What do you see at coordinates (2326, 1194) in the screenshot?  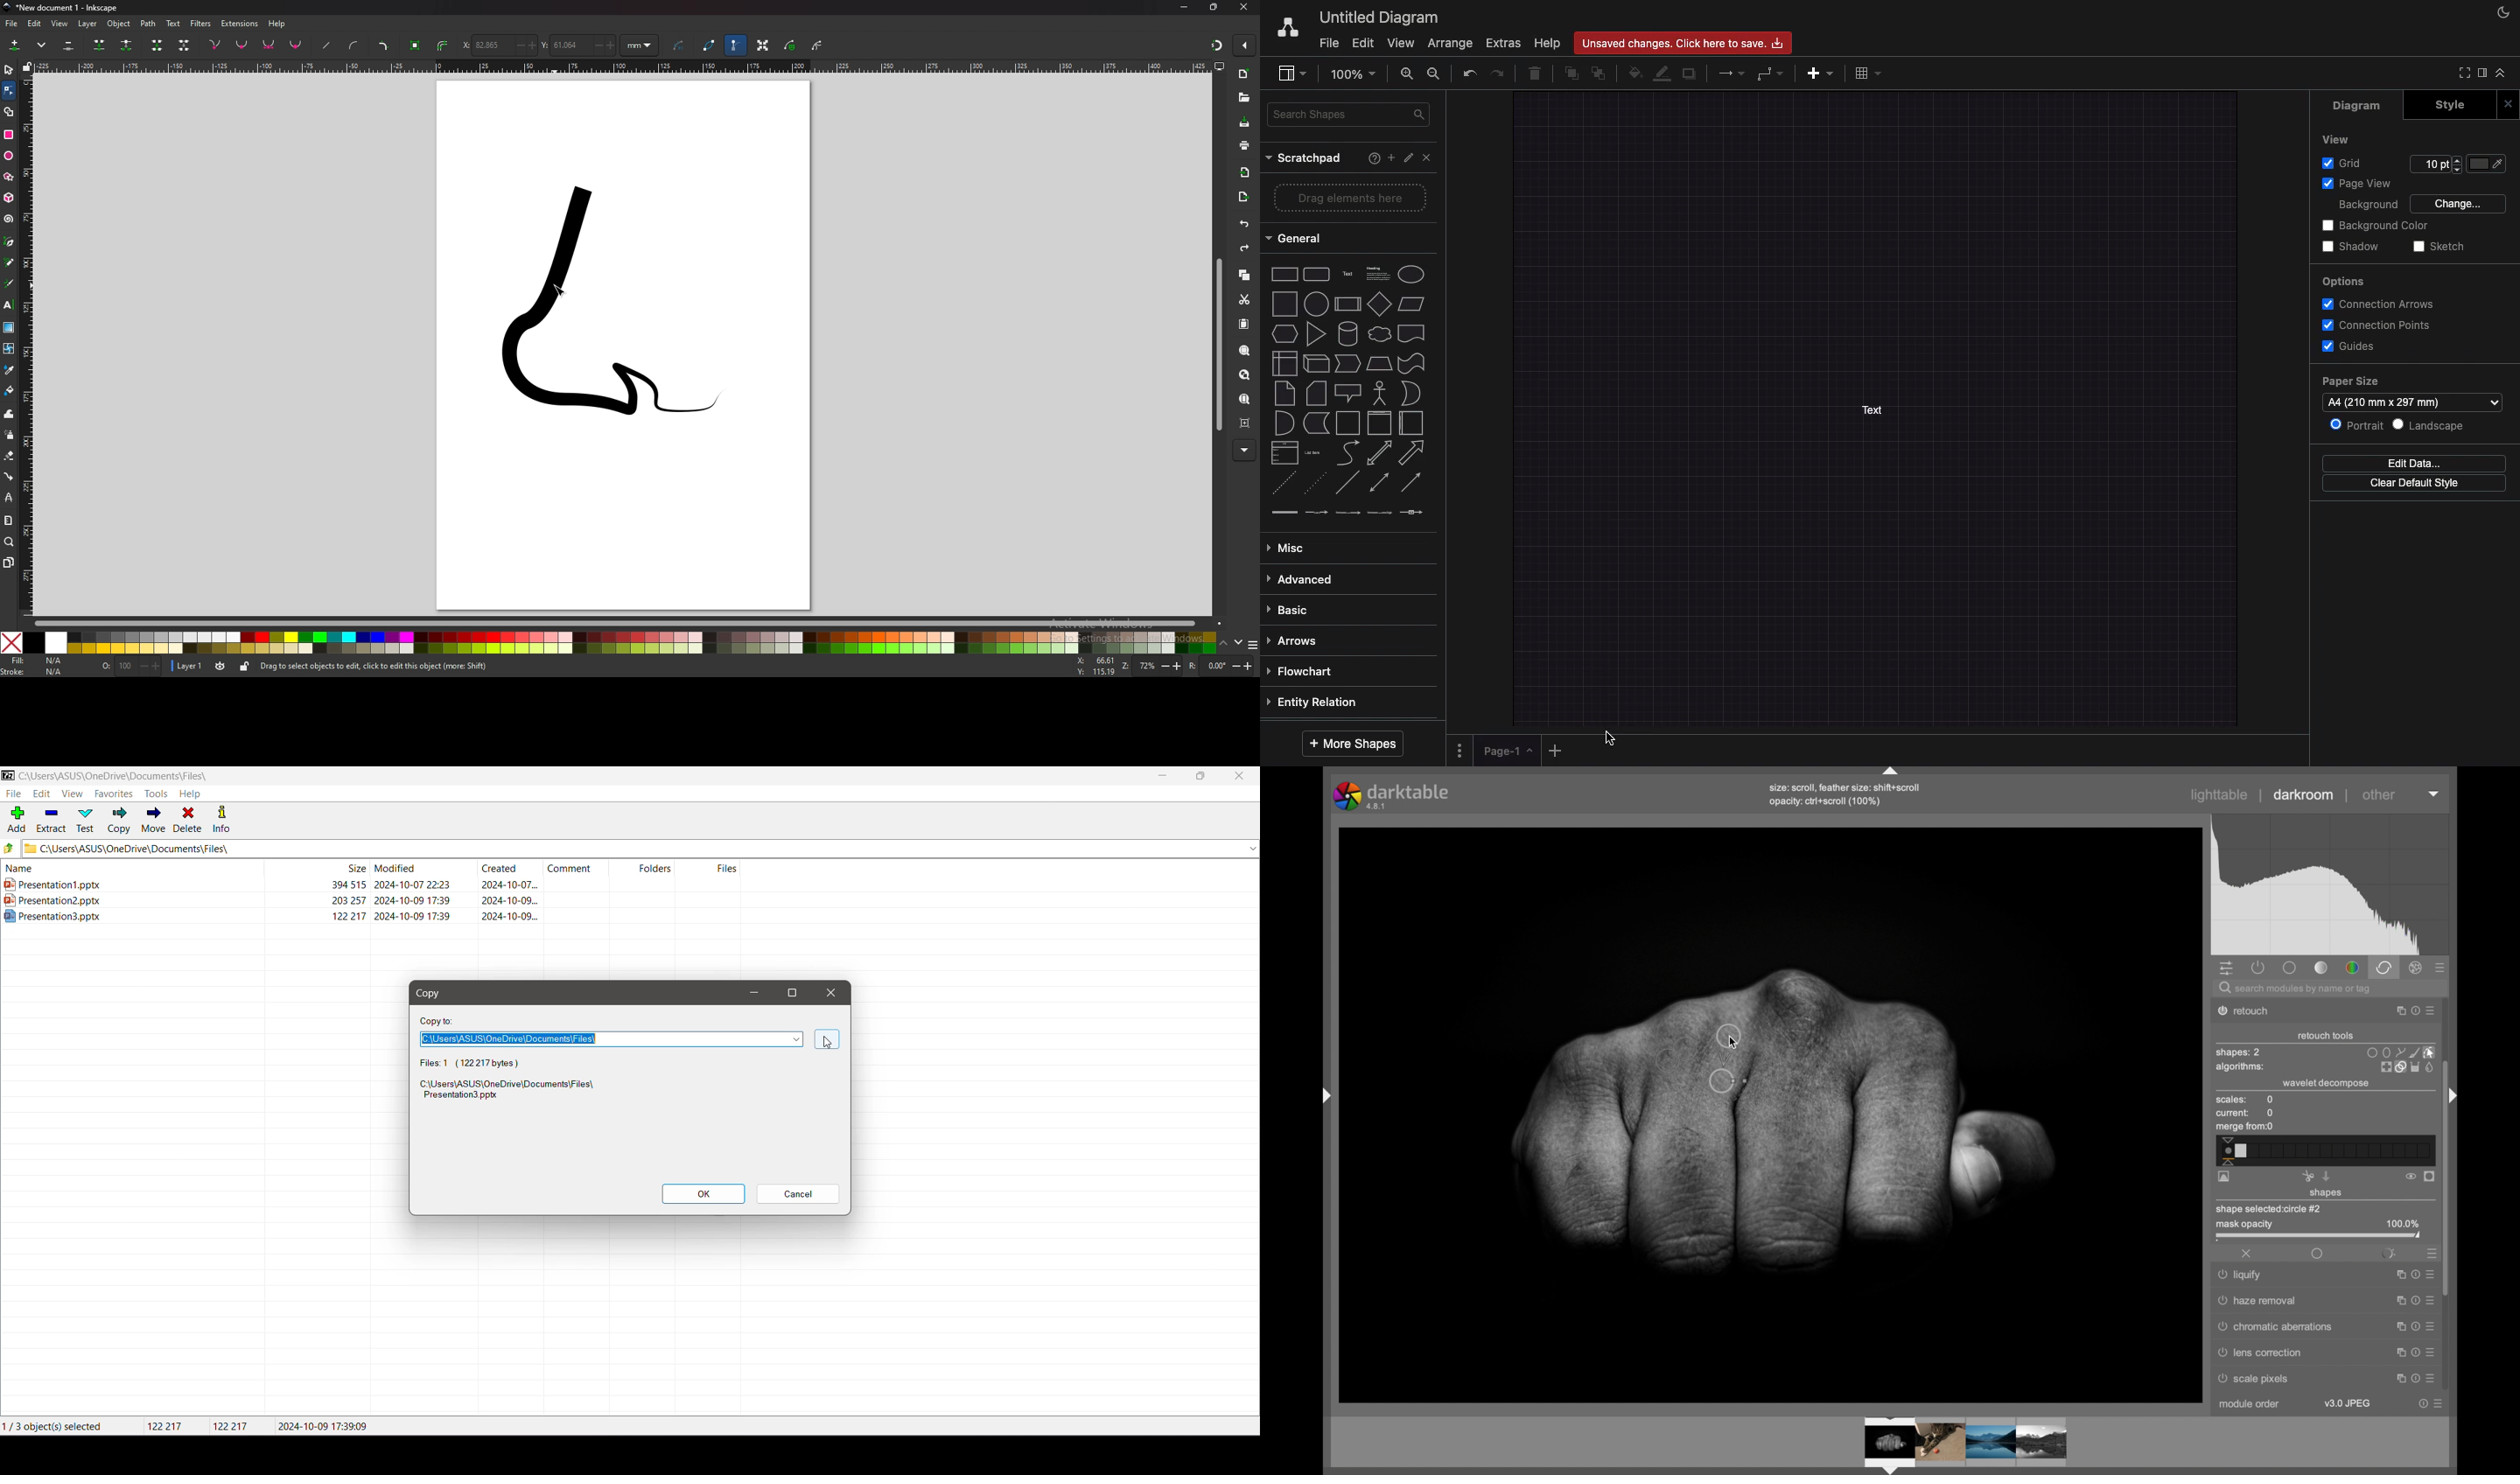 I see `shapes` at bounding box center [2326, 1194].